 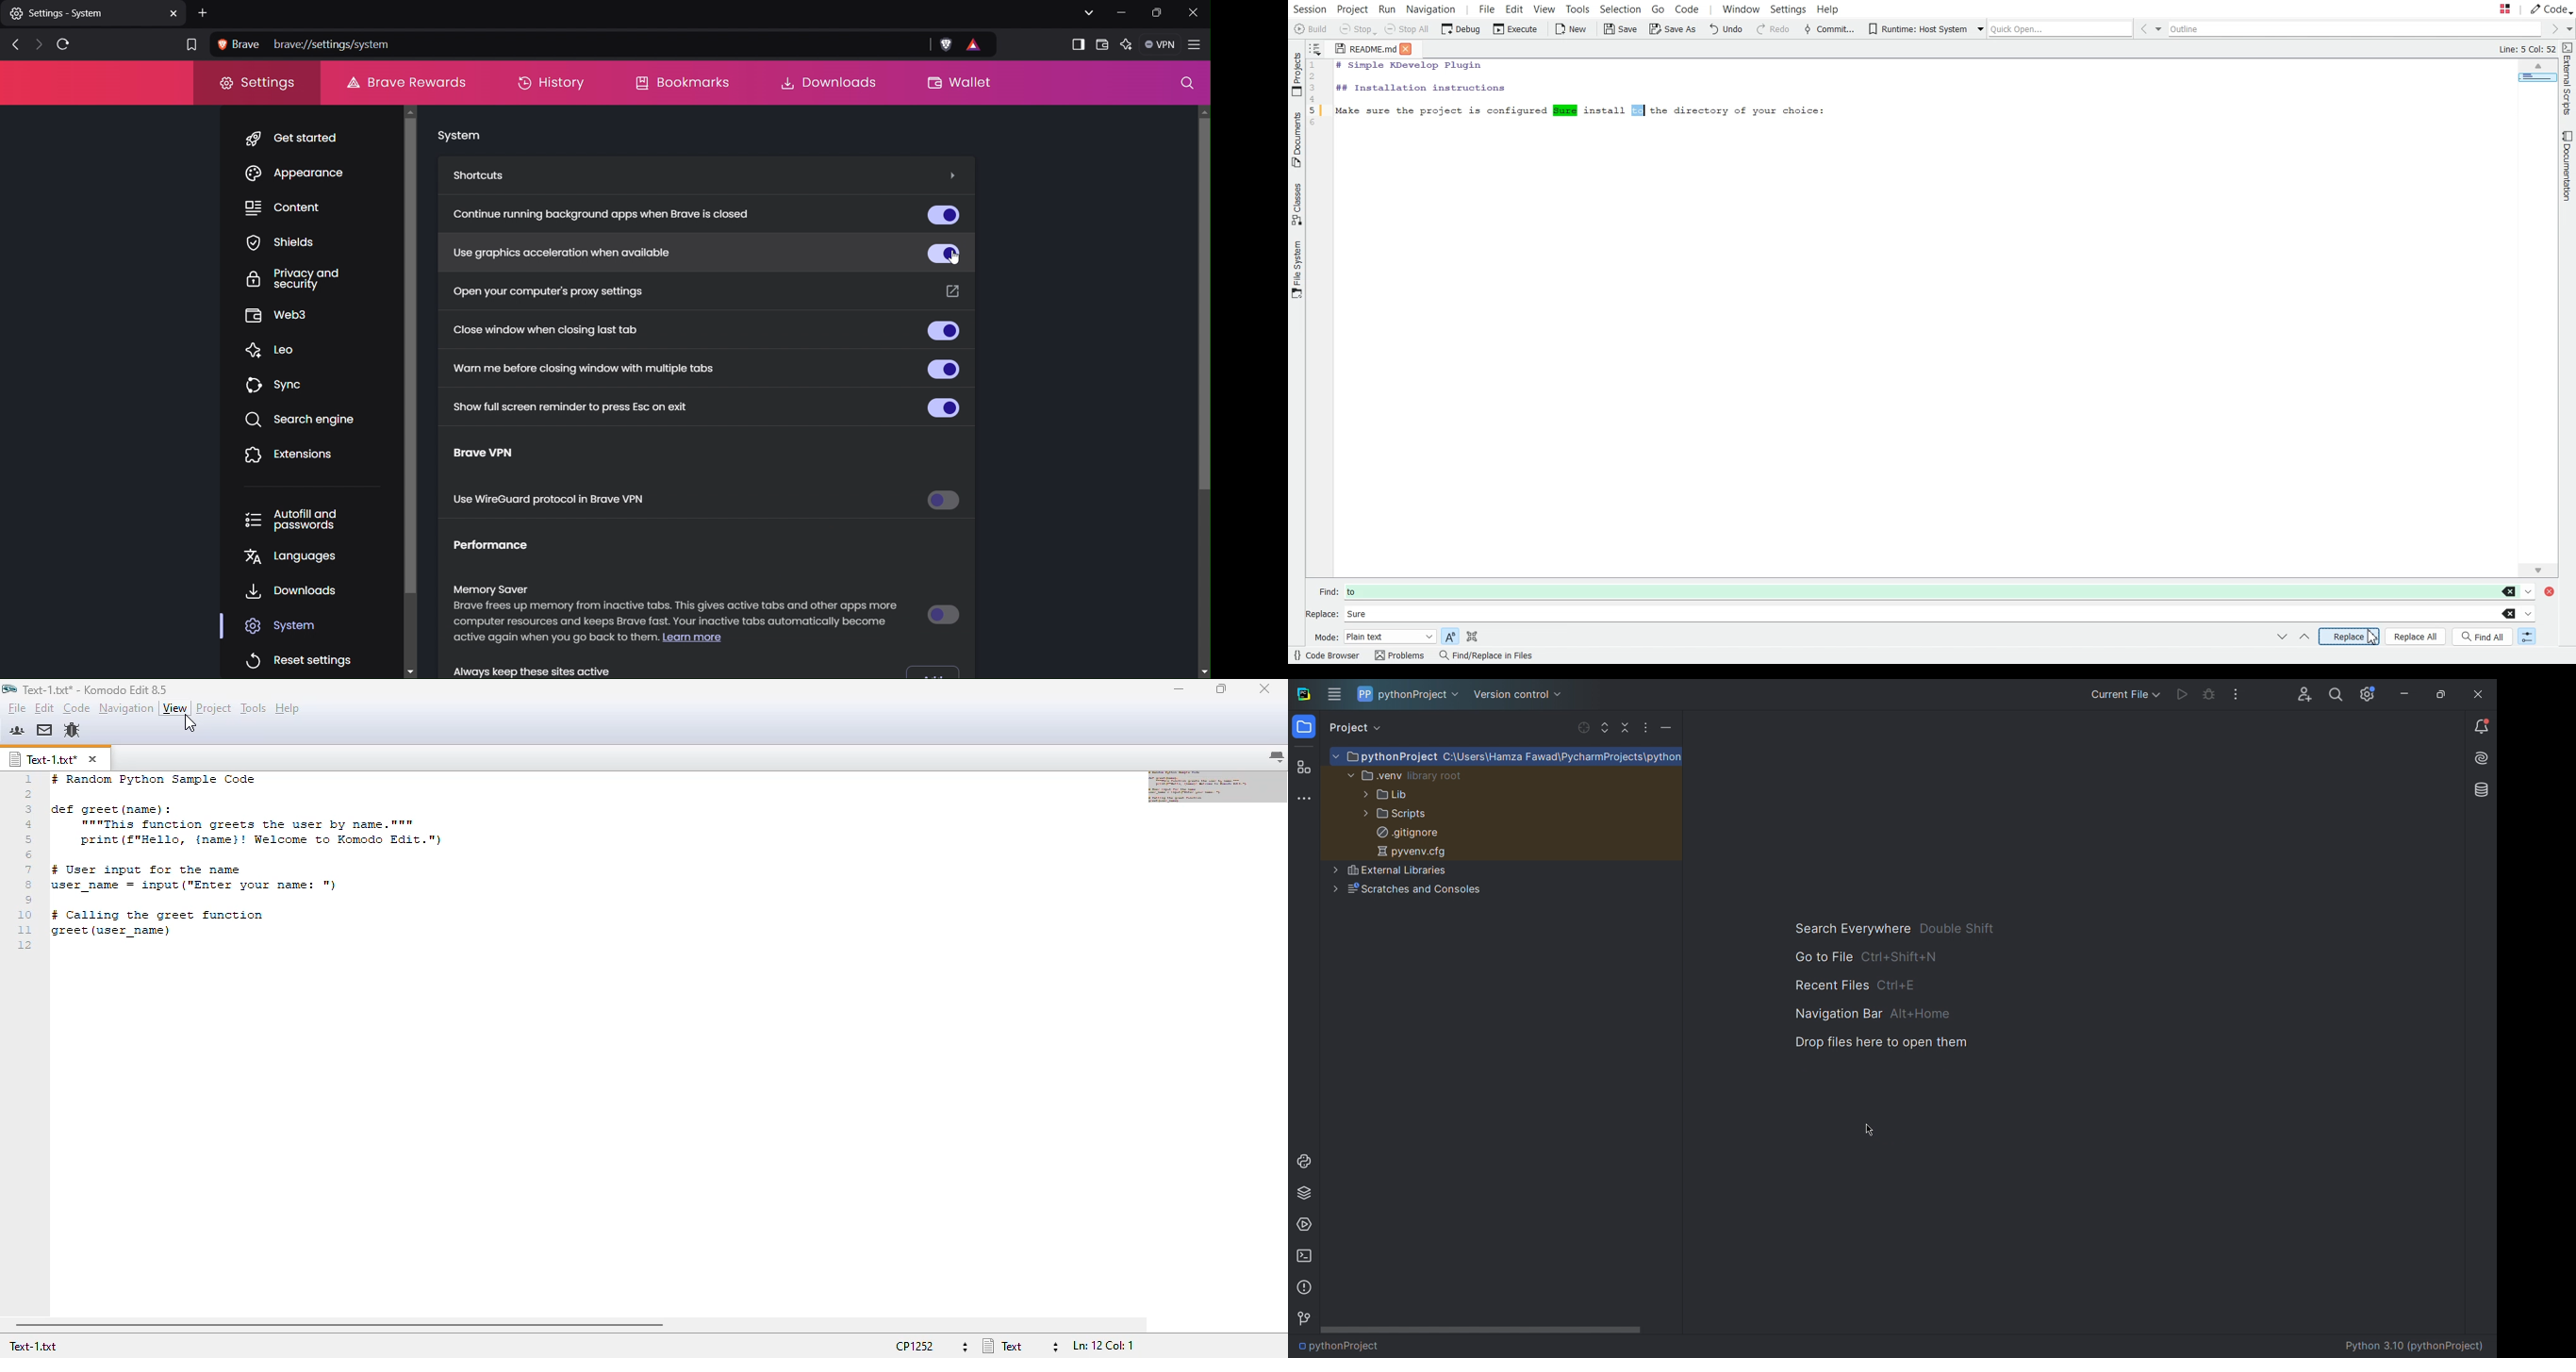 I want to click on Brave VPN, so click(x=497, y=455).